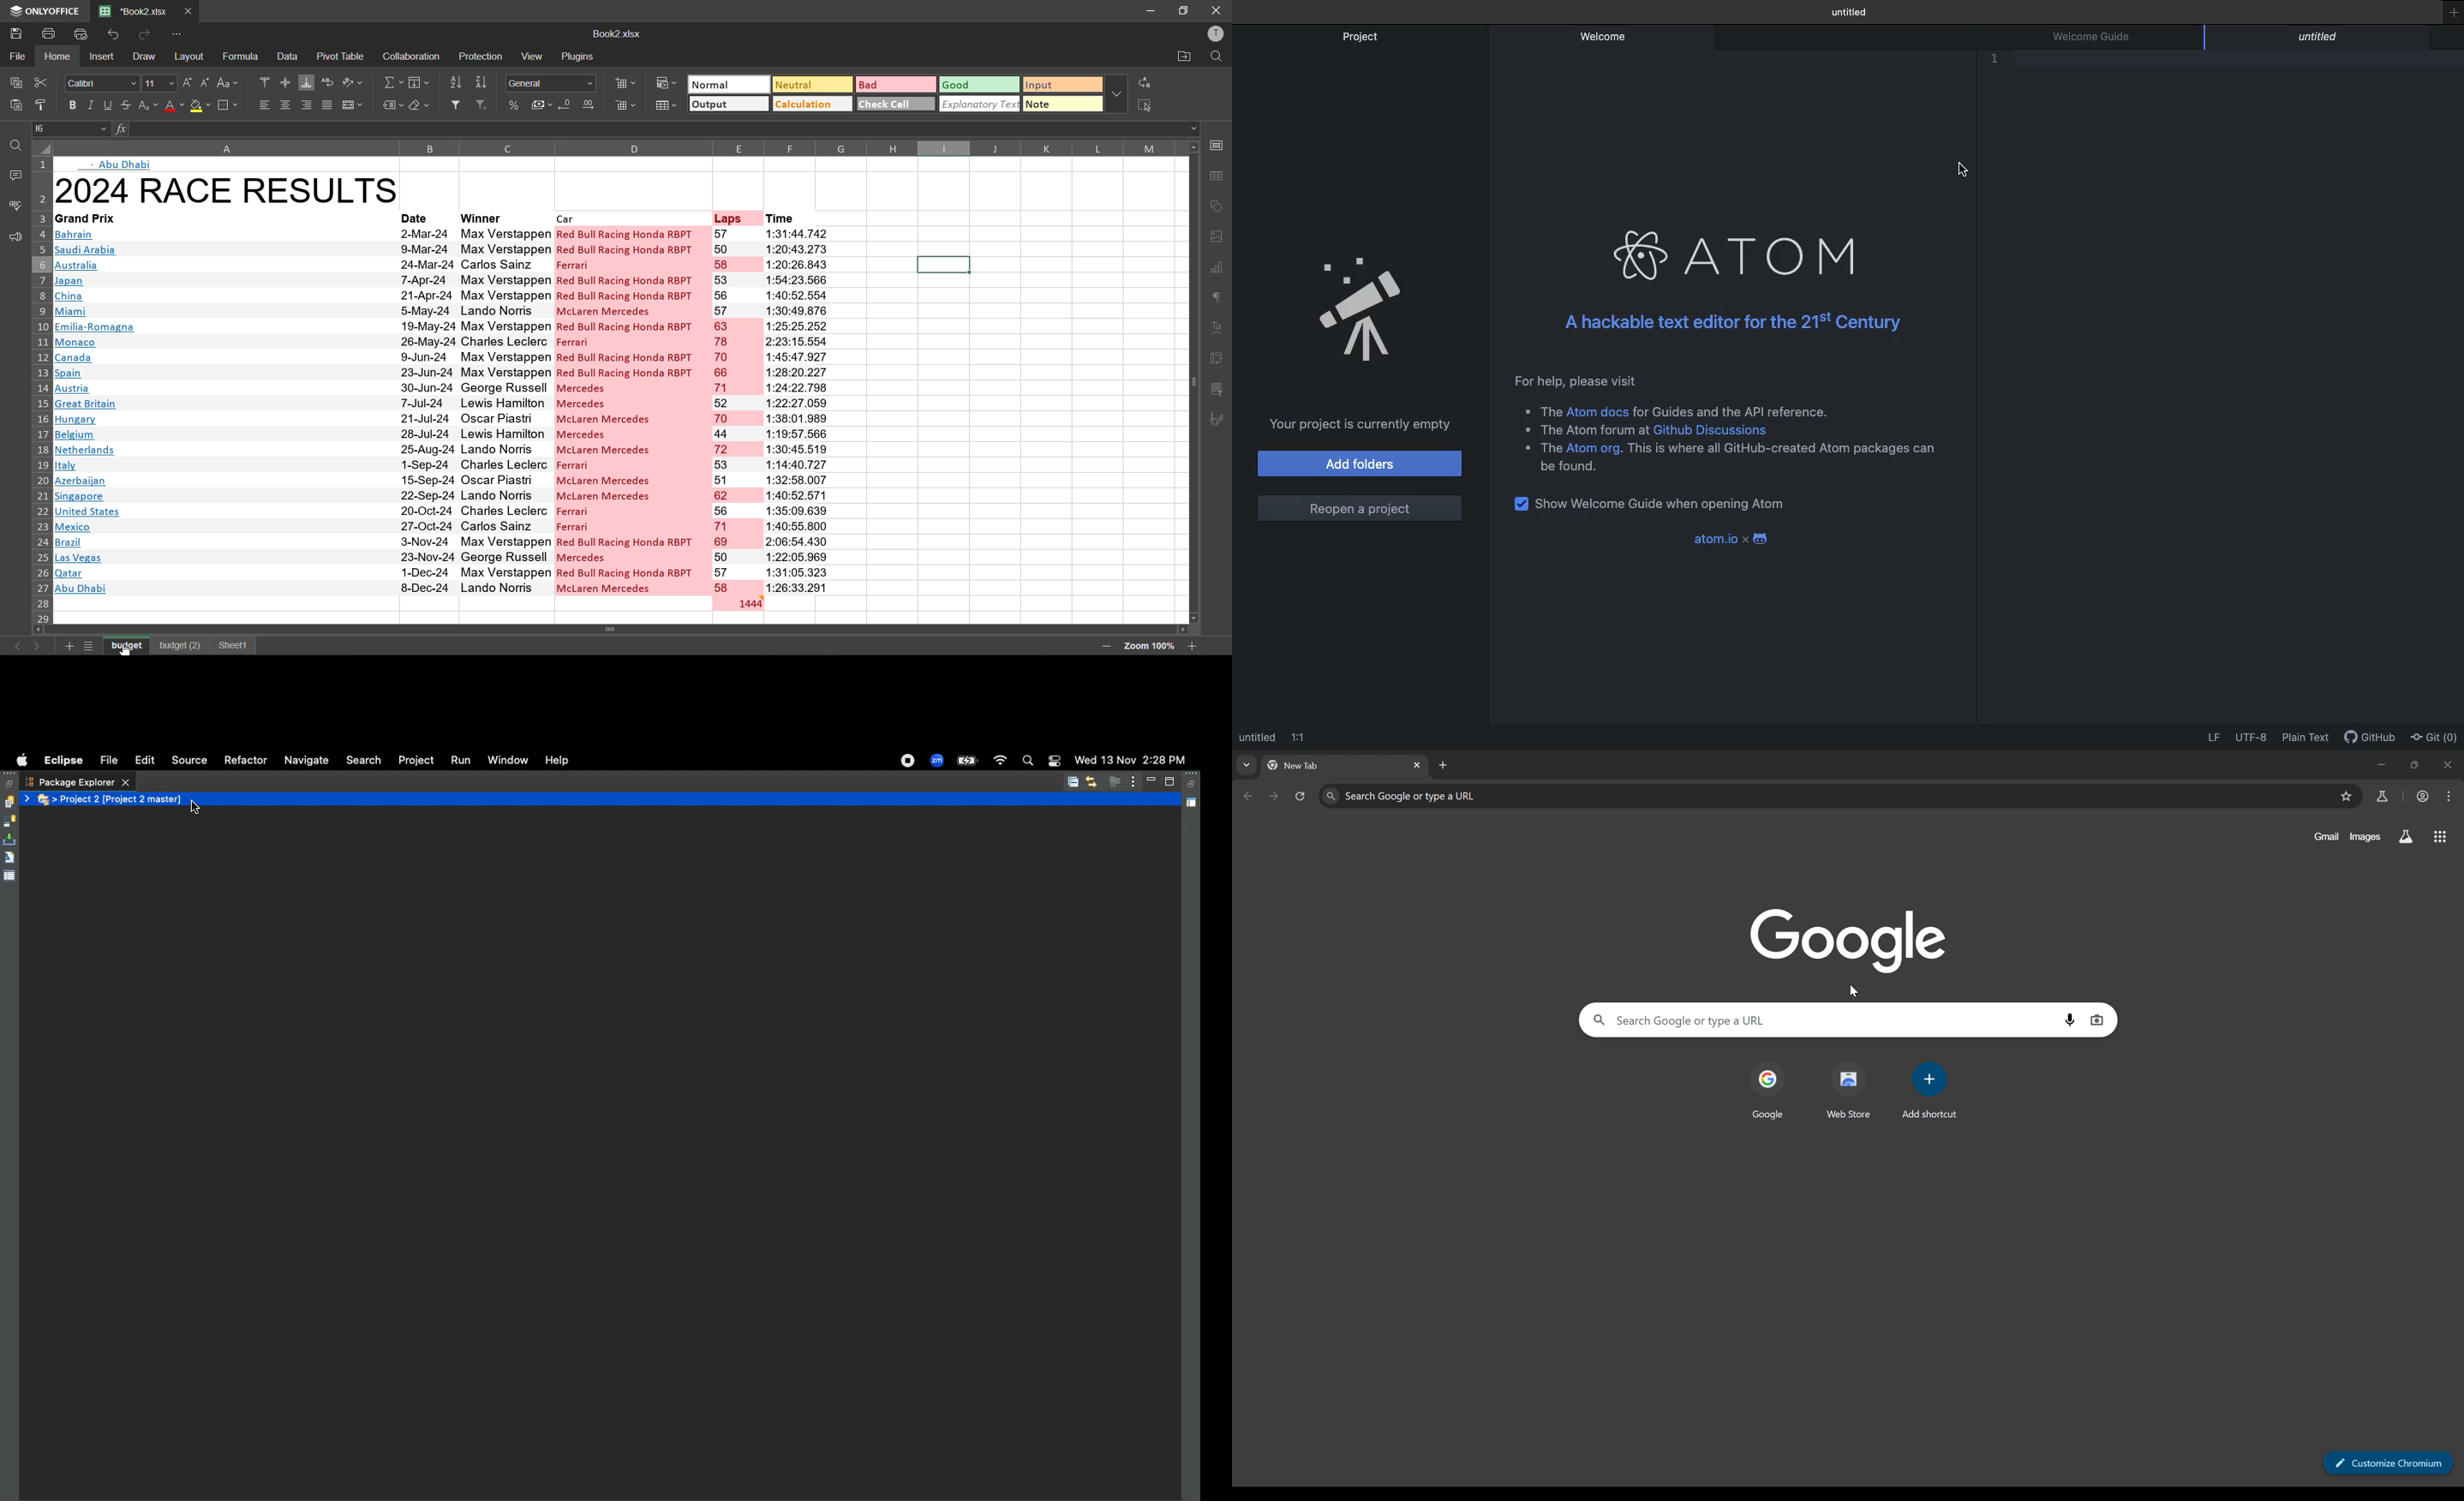 The image size is (2464, 1512). What do you see at coordinates (1848, 1092) in the screenshot?
I see `web store` at bounding box center [1848, 1092].